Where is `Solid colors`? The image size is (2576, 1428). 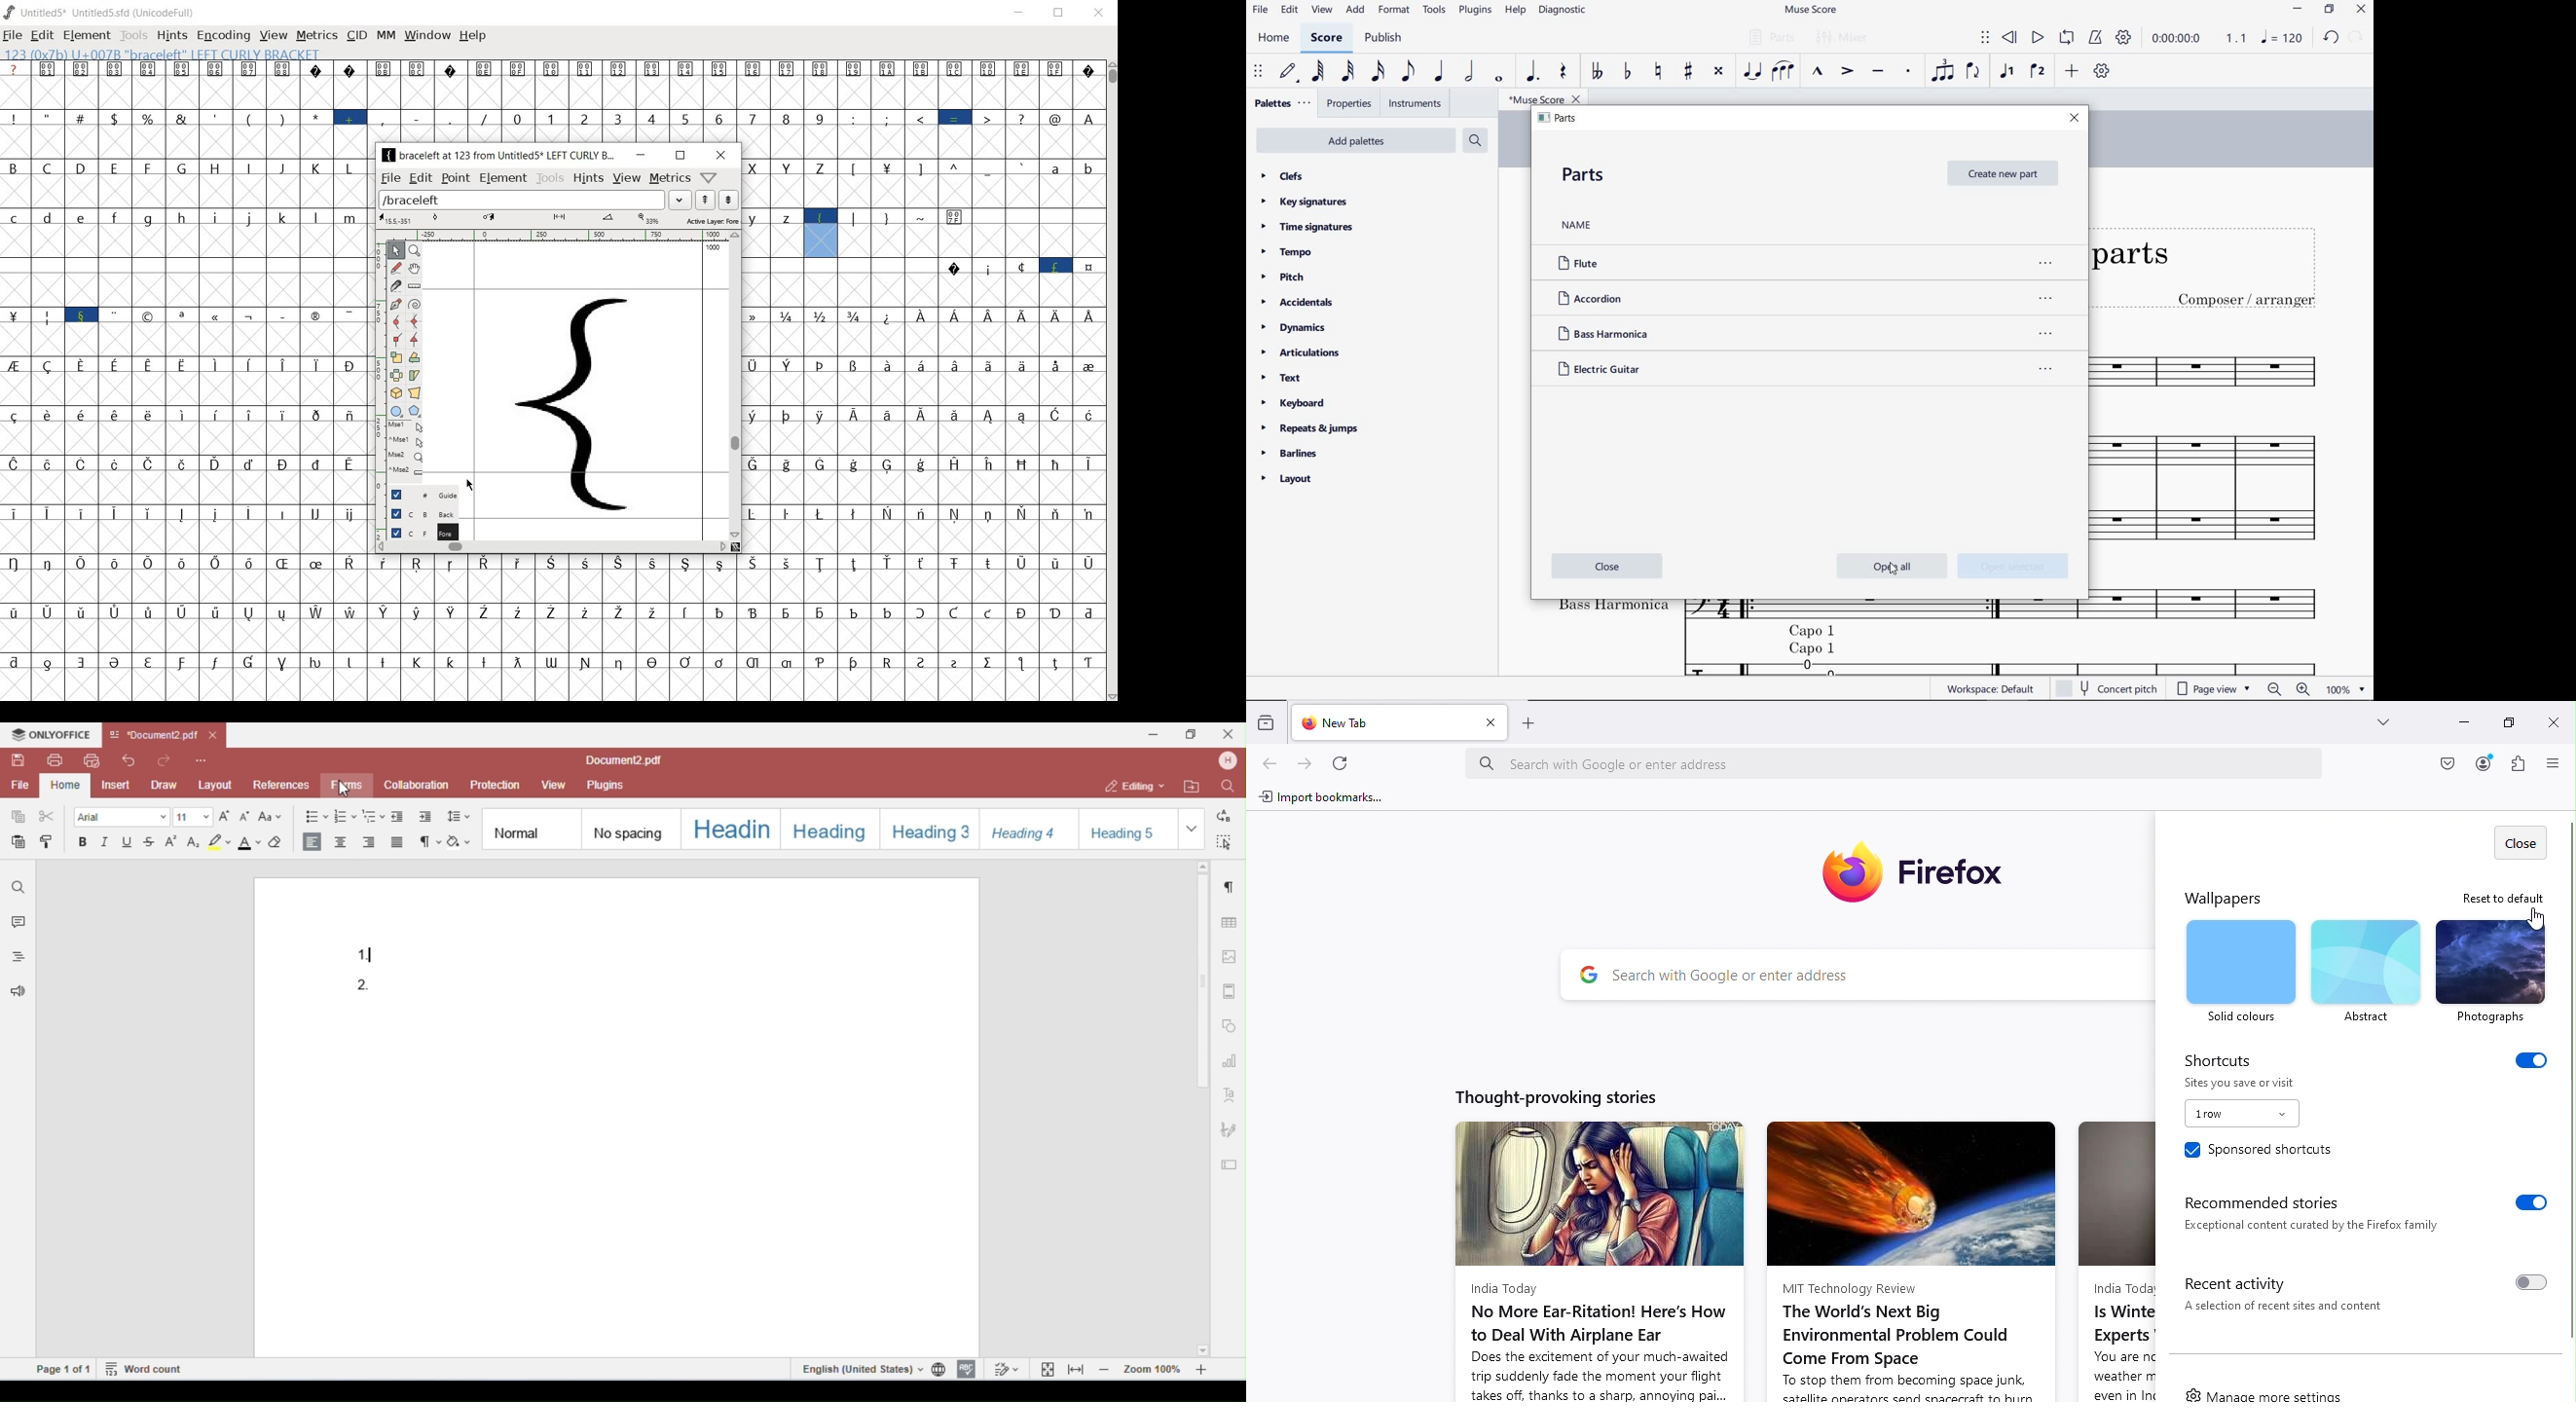 Solid colors is located at coordinates (2241, 972).